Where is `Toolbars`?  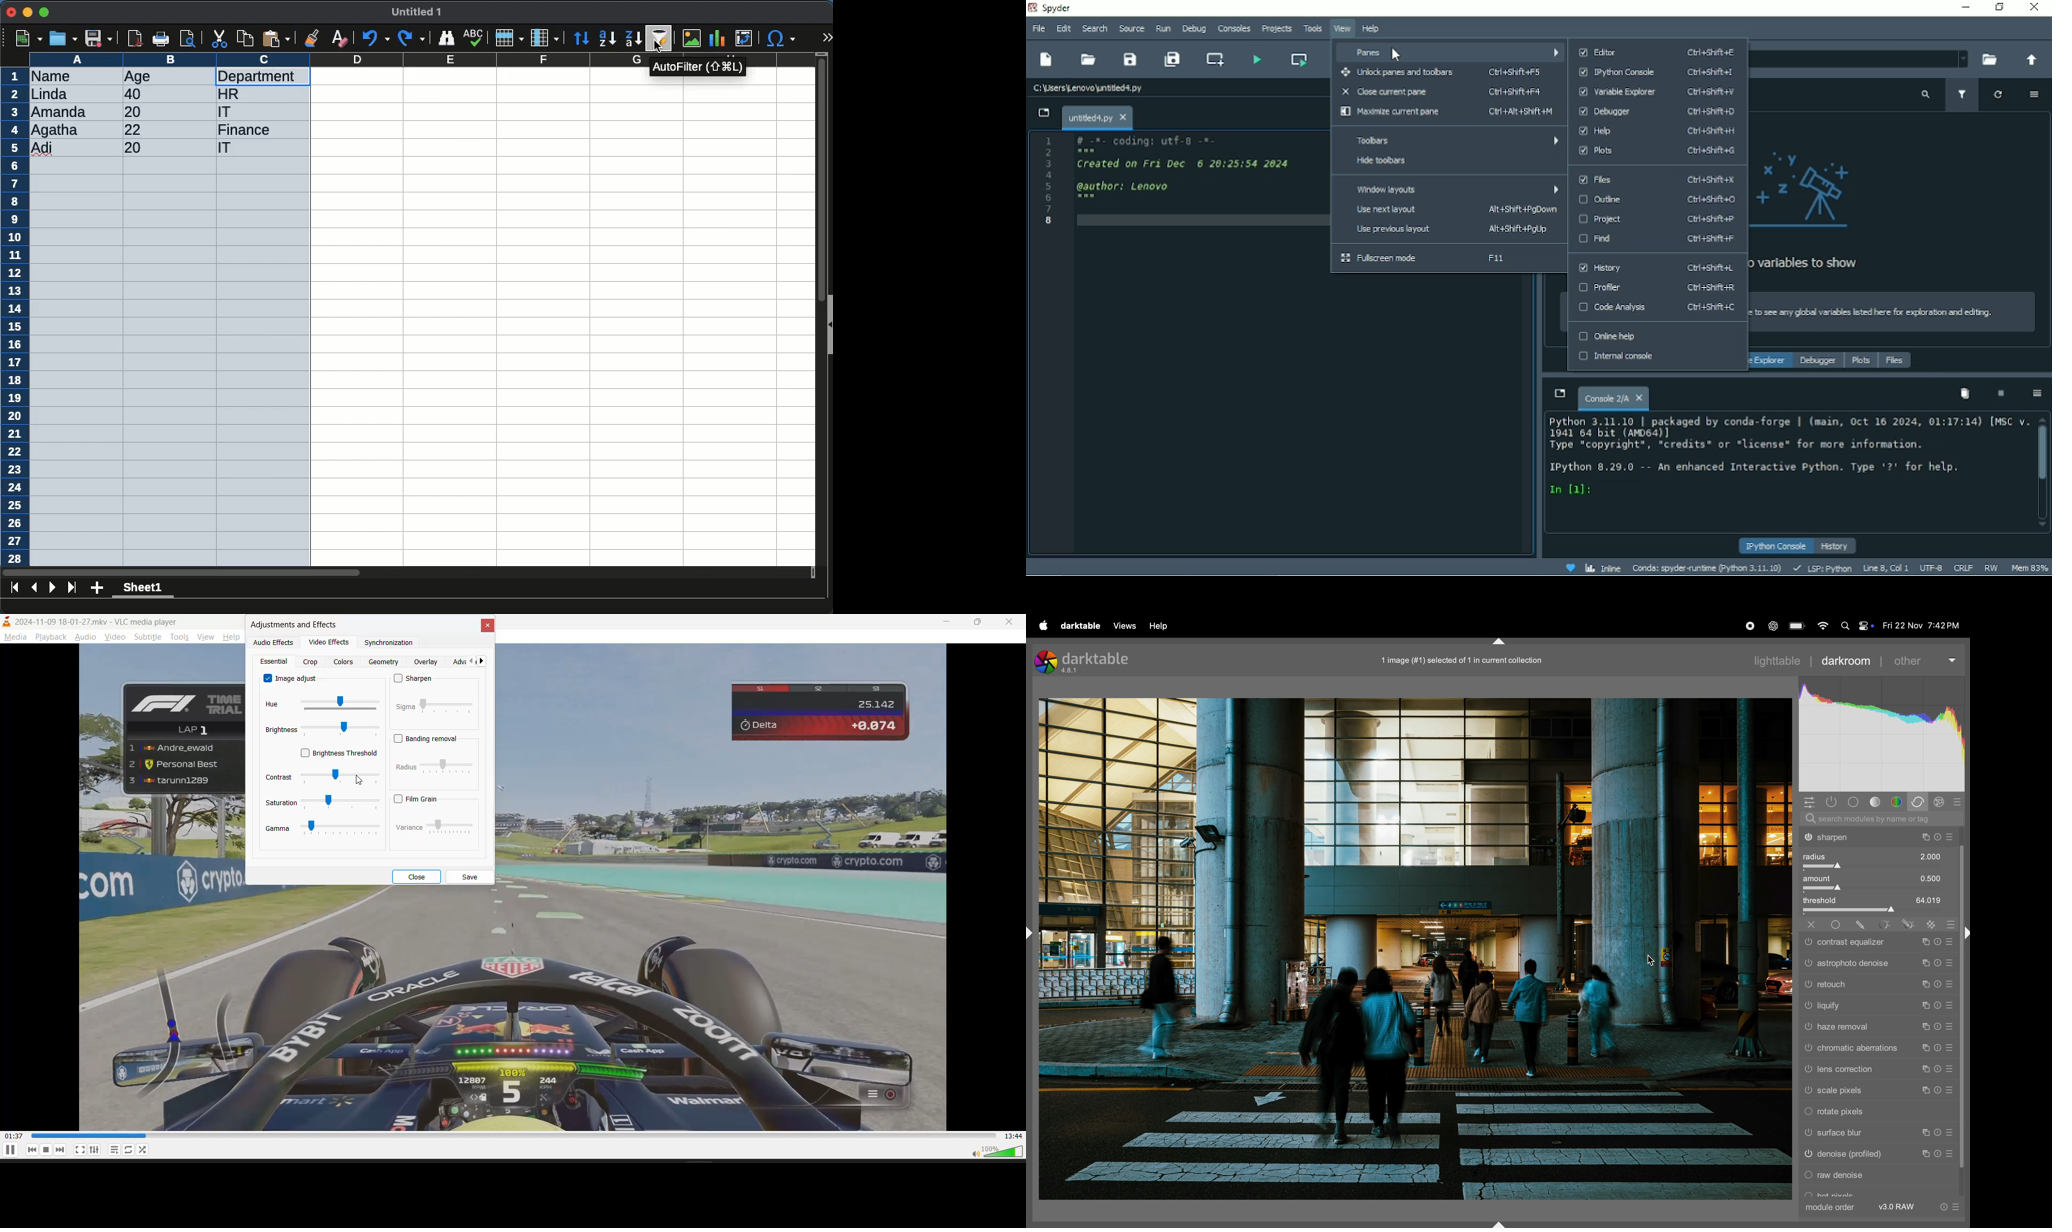 Toolbars is located at coordinates (1449, 141).